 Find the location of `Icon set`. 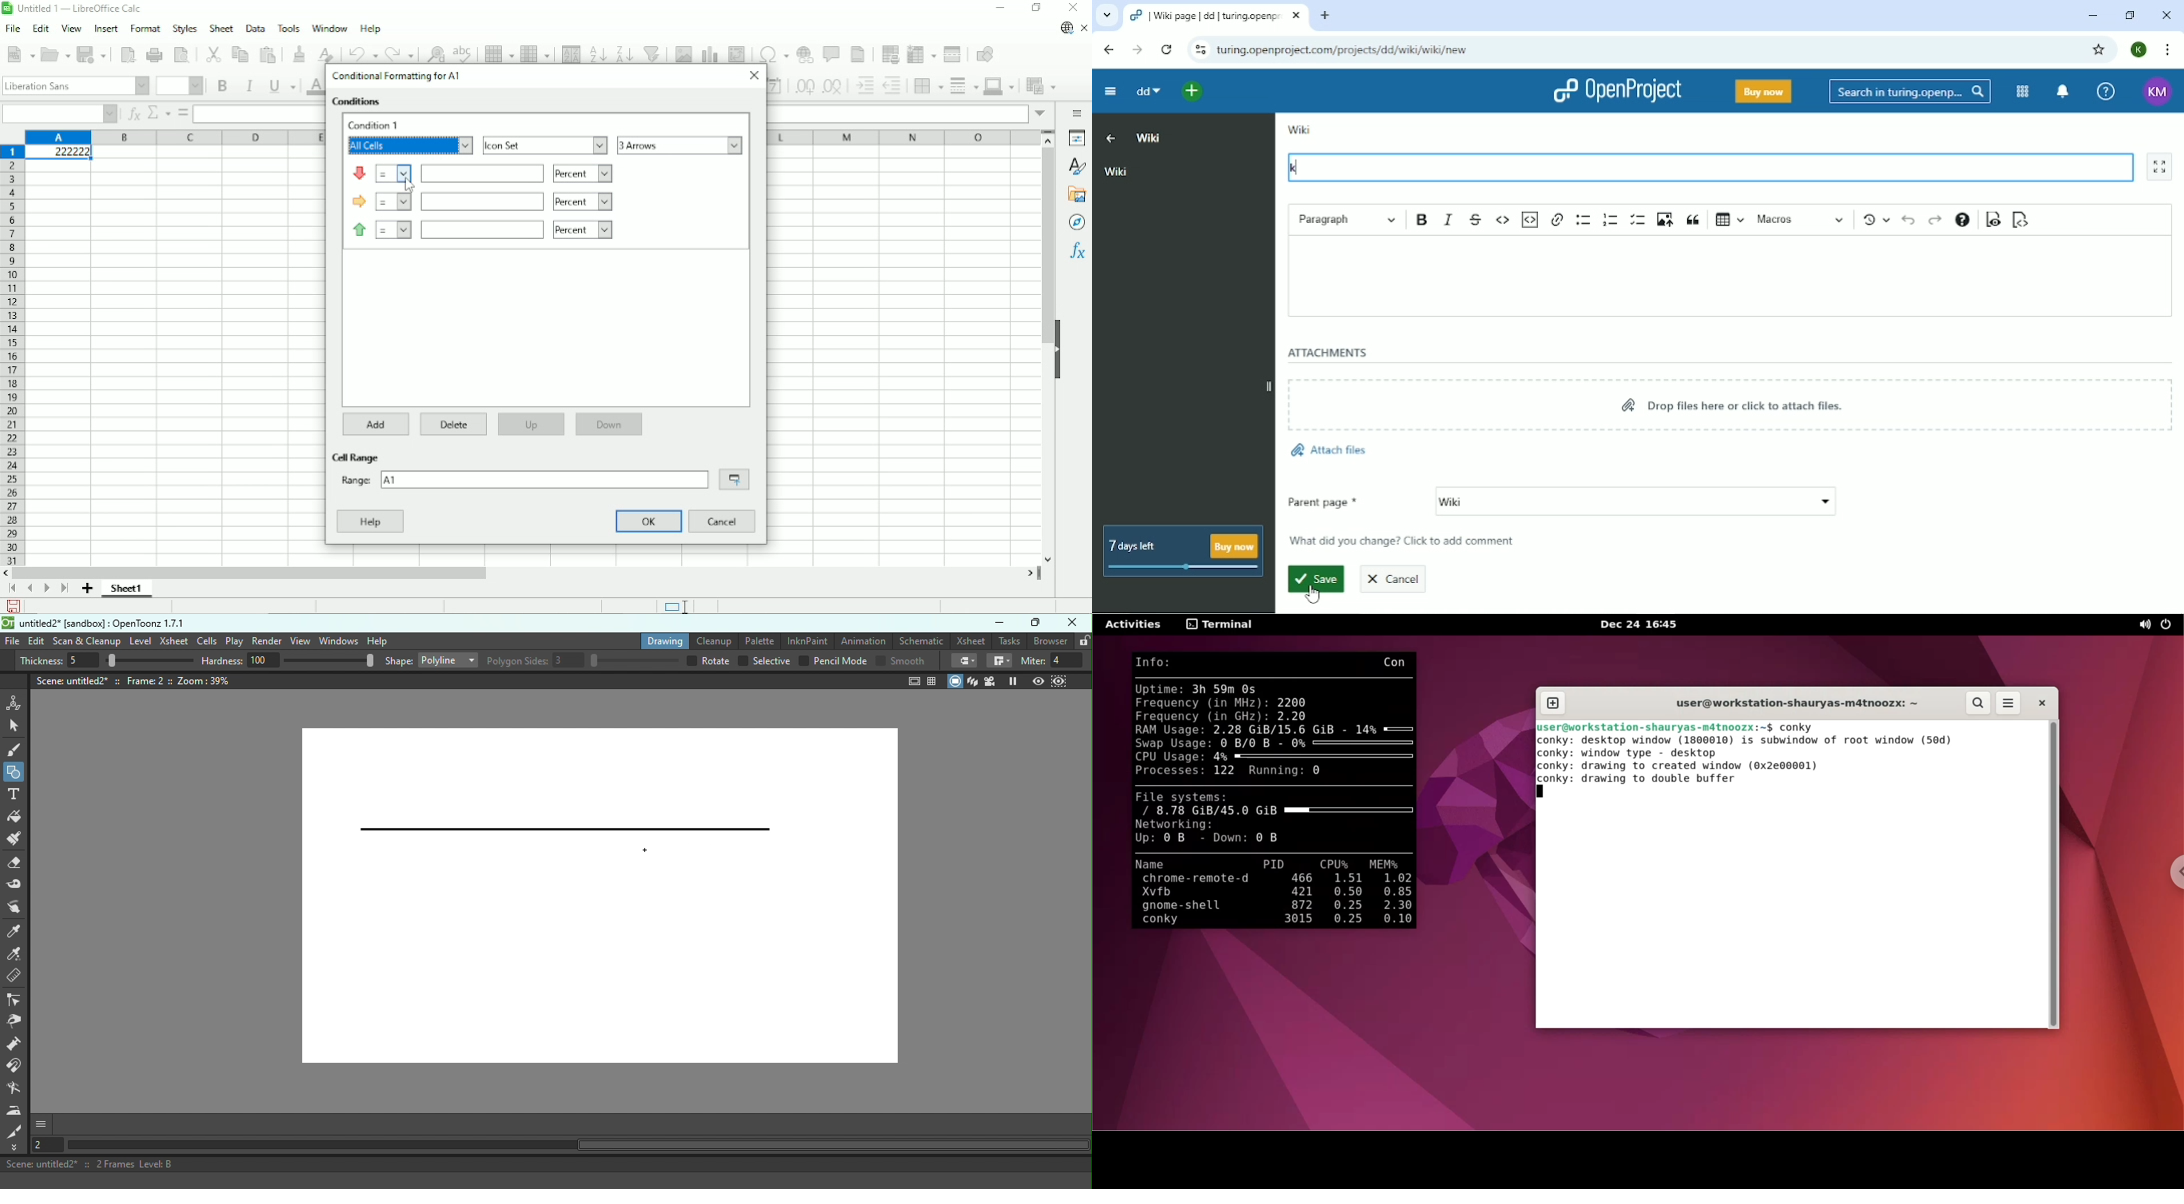

Icon set is located at coordinates (545, 145).